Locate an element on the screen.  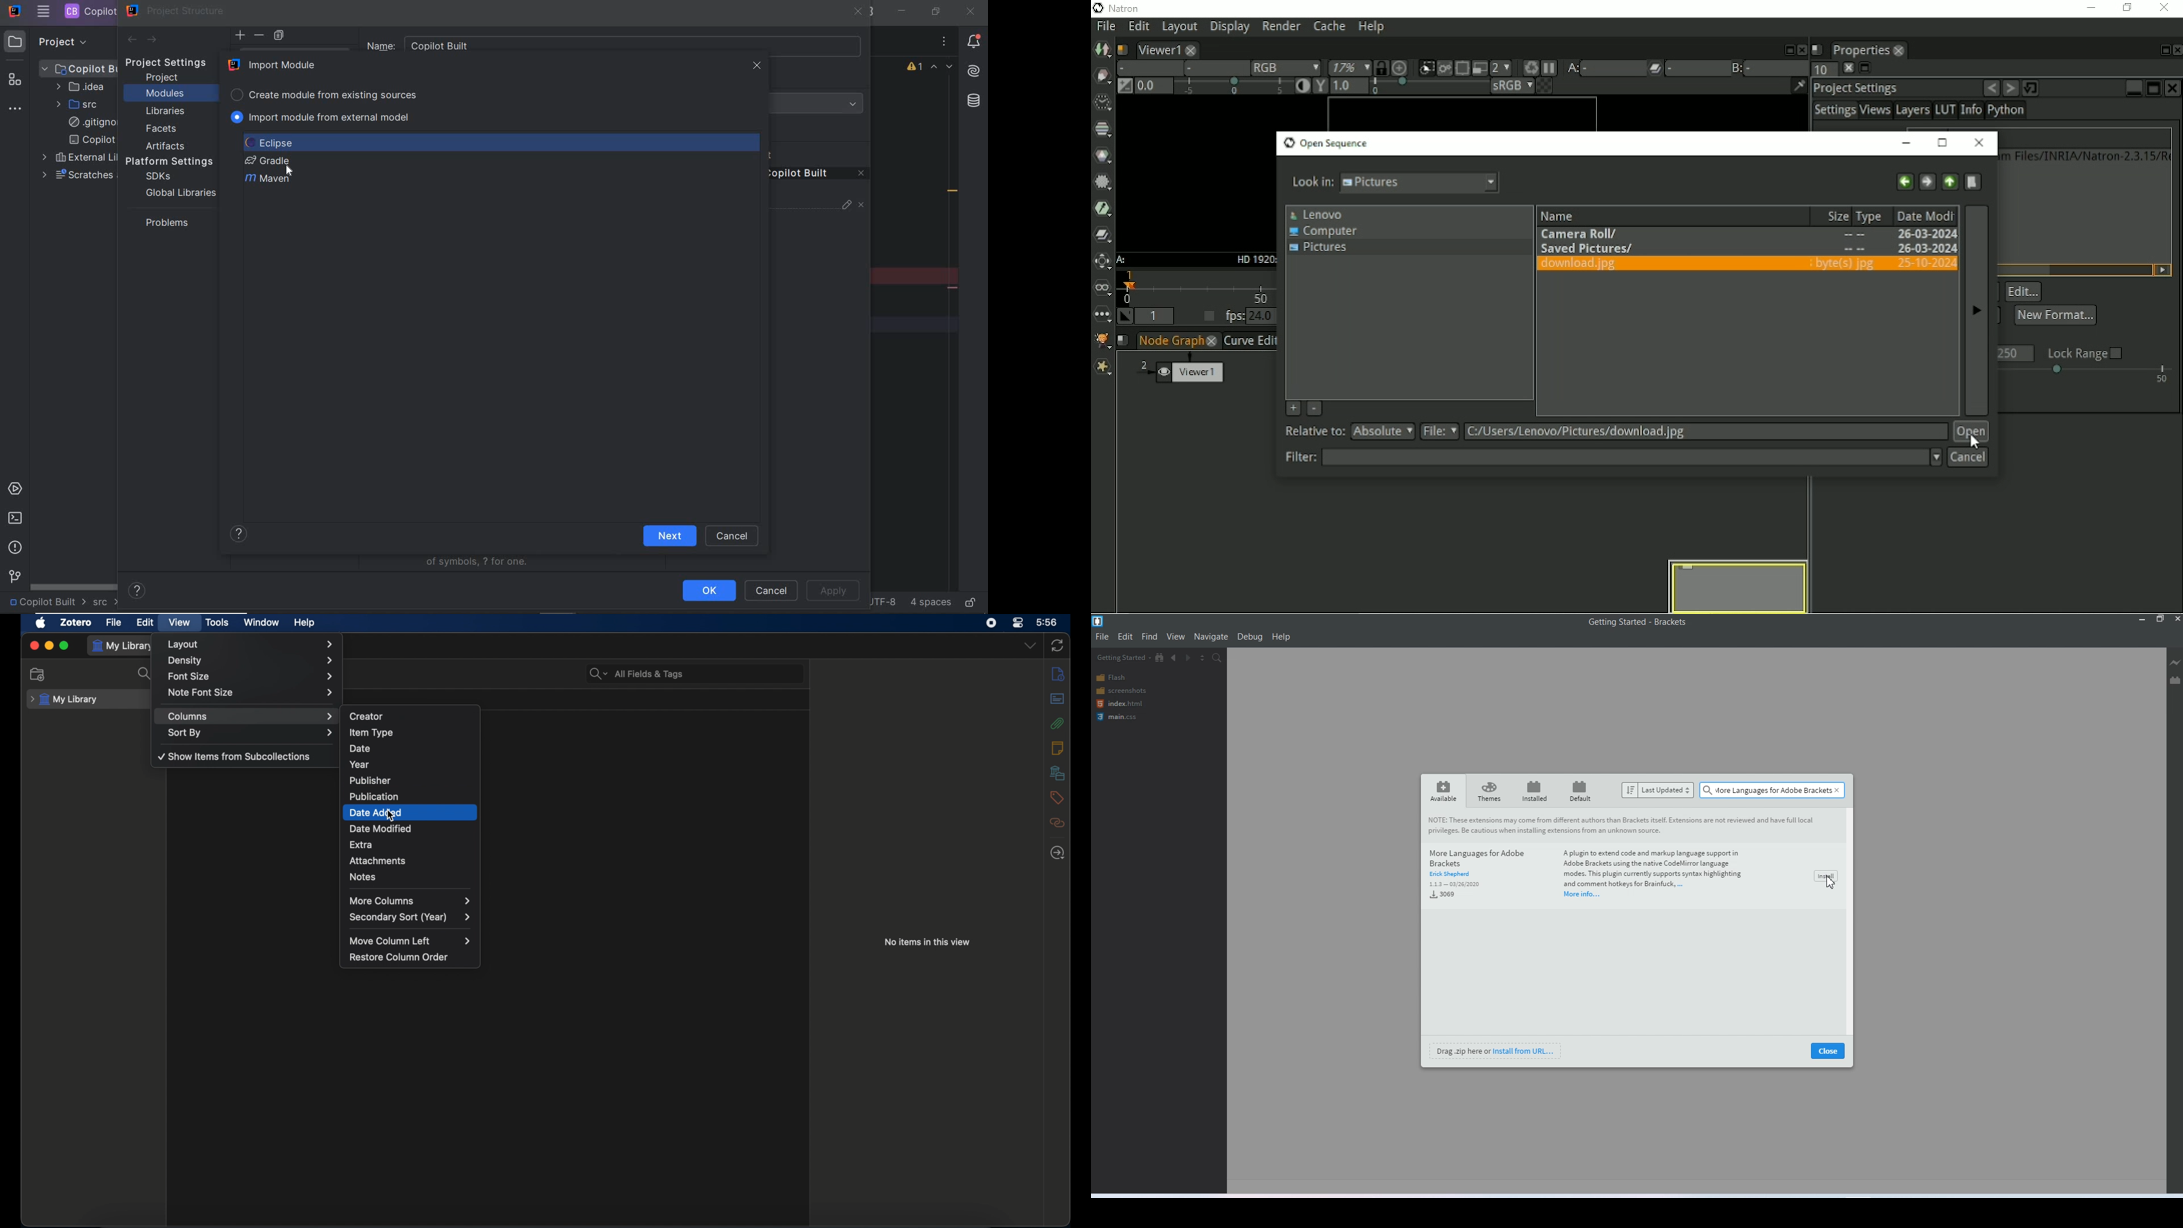
ok is located at coordinates (709, 590).